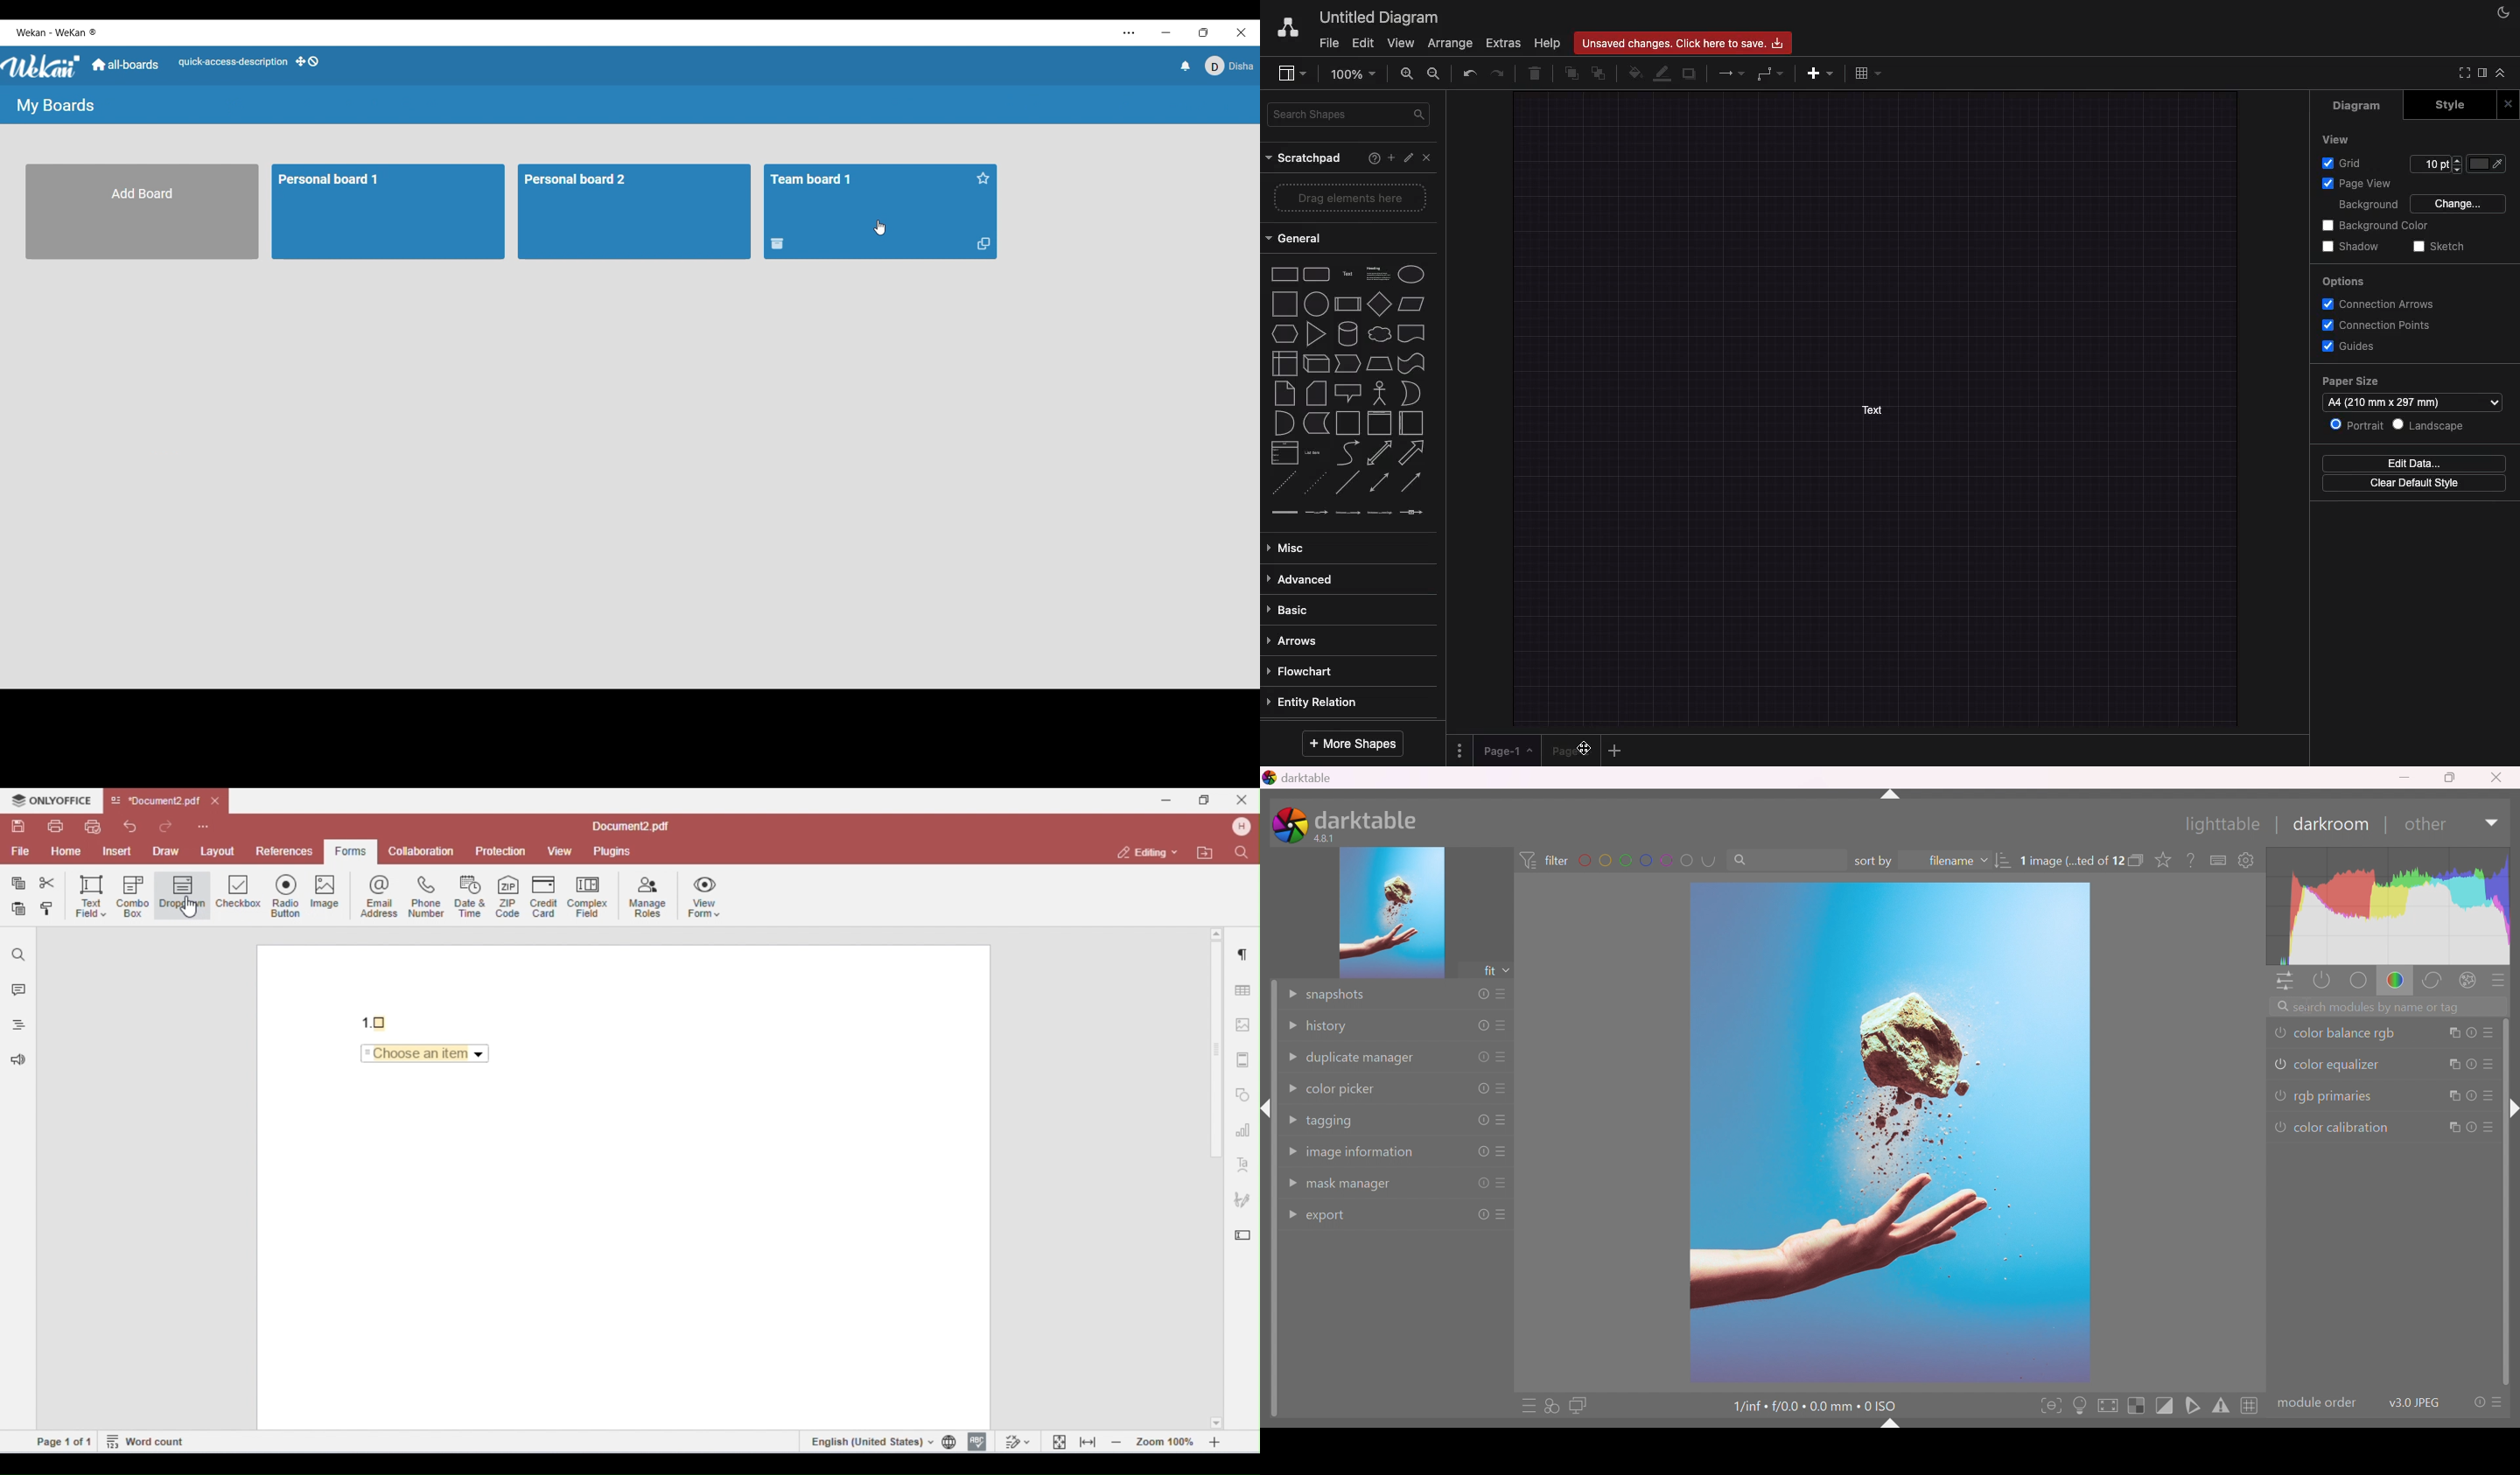  Describe the element at coordinates (1308, 157) in the screenshot. I see `Scratchpad` at that location.